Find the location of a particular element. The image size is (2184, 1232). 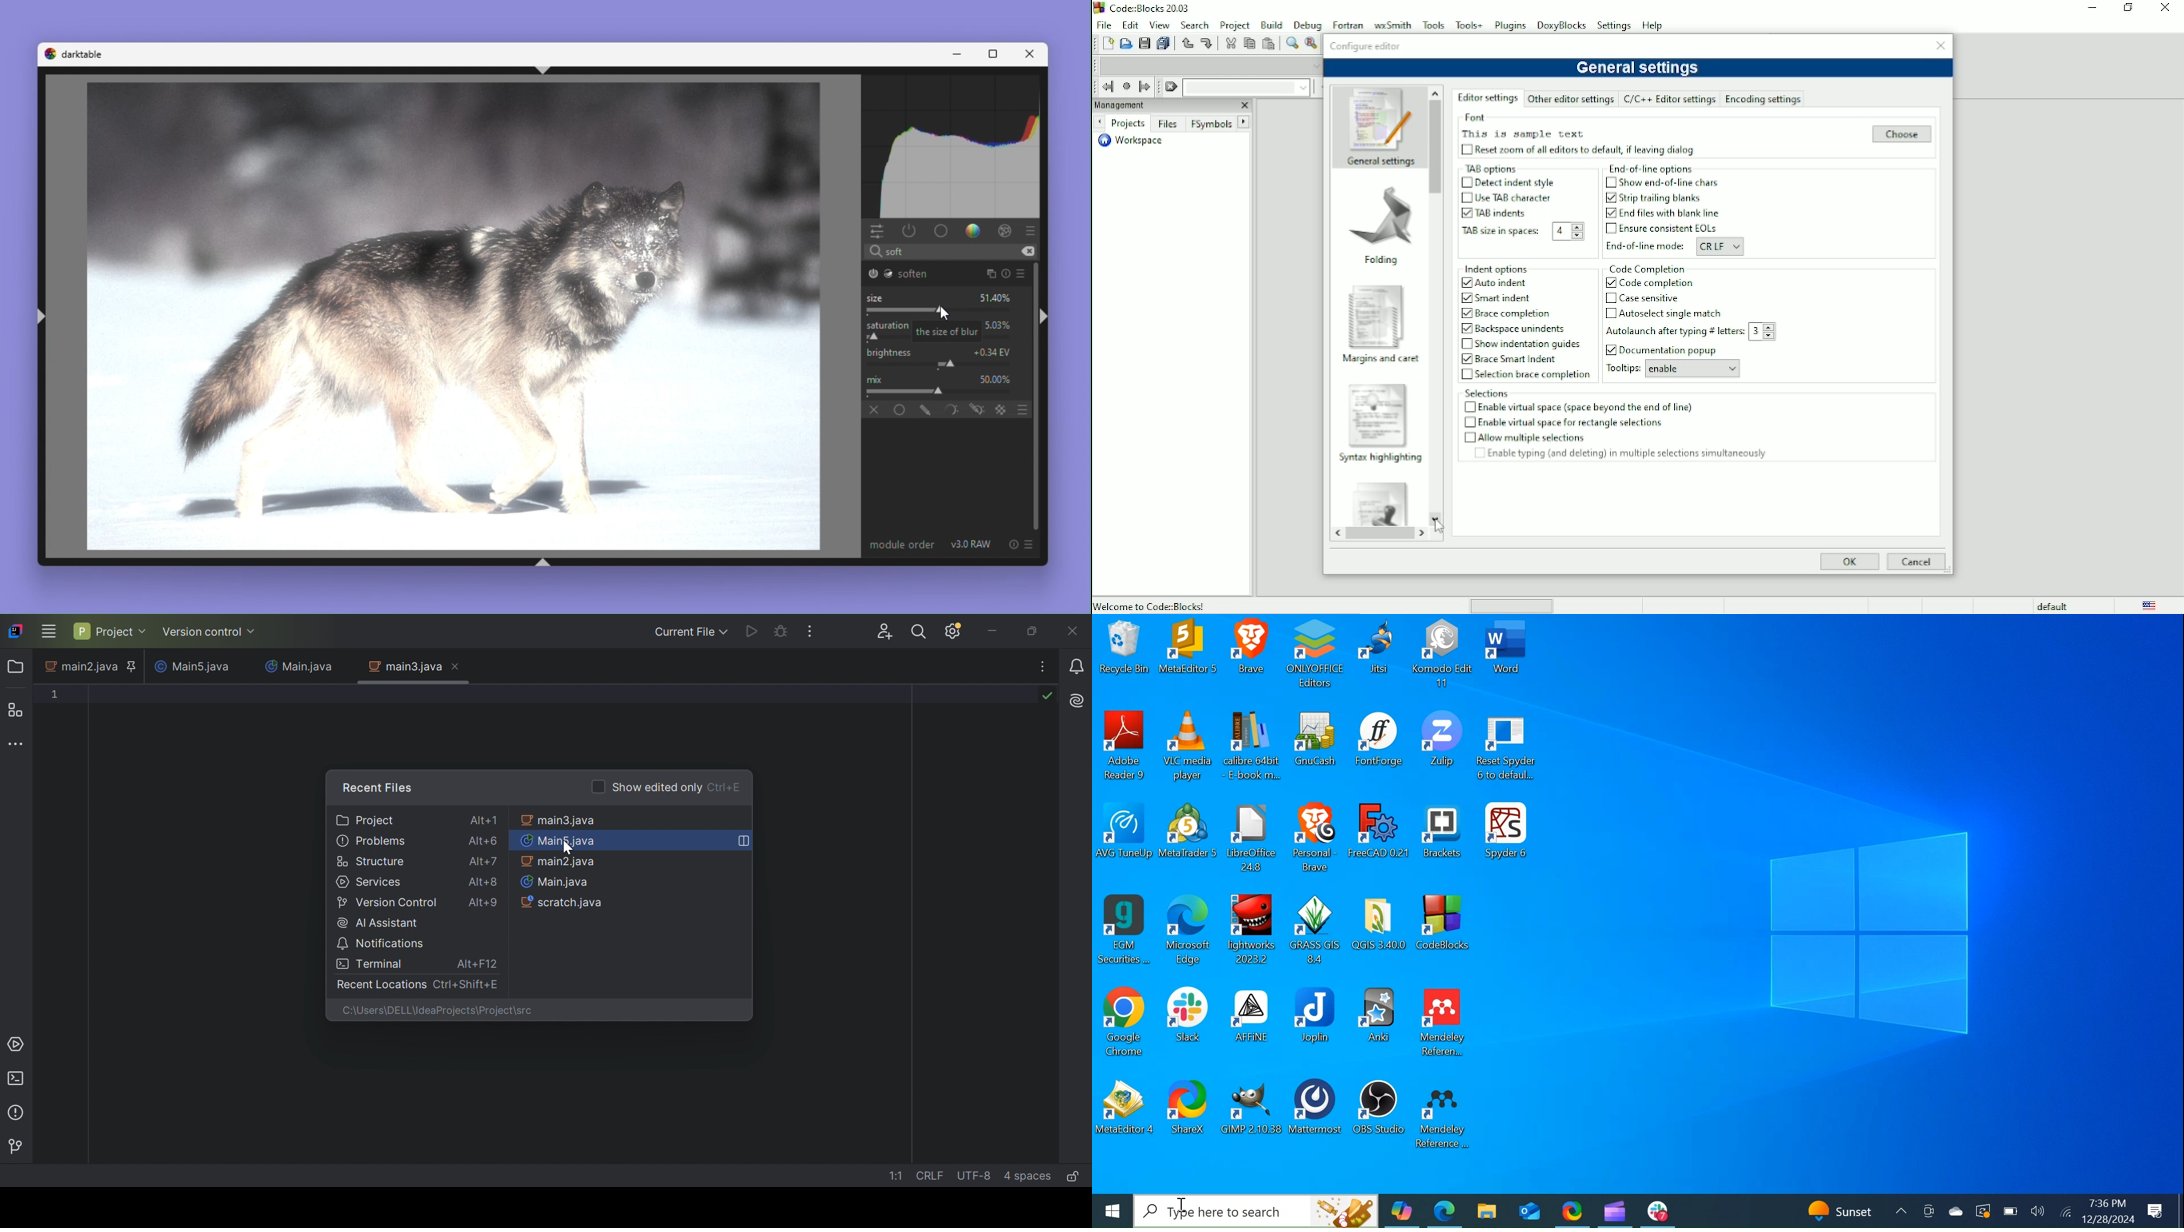

 is located at coordinates (1468, 422).